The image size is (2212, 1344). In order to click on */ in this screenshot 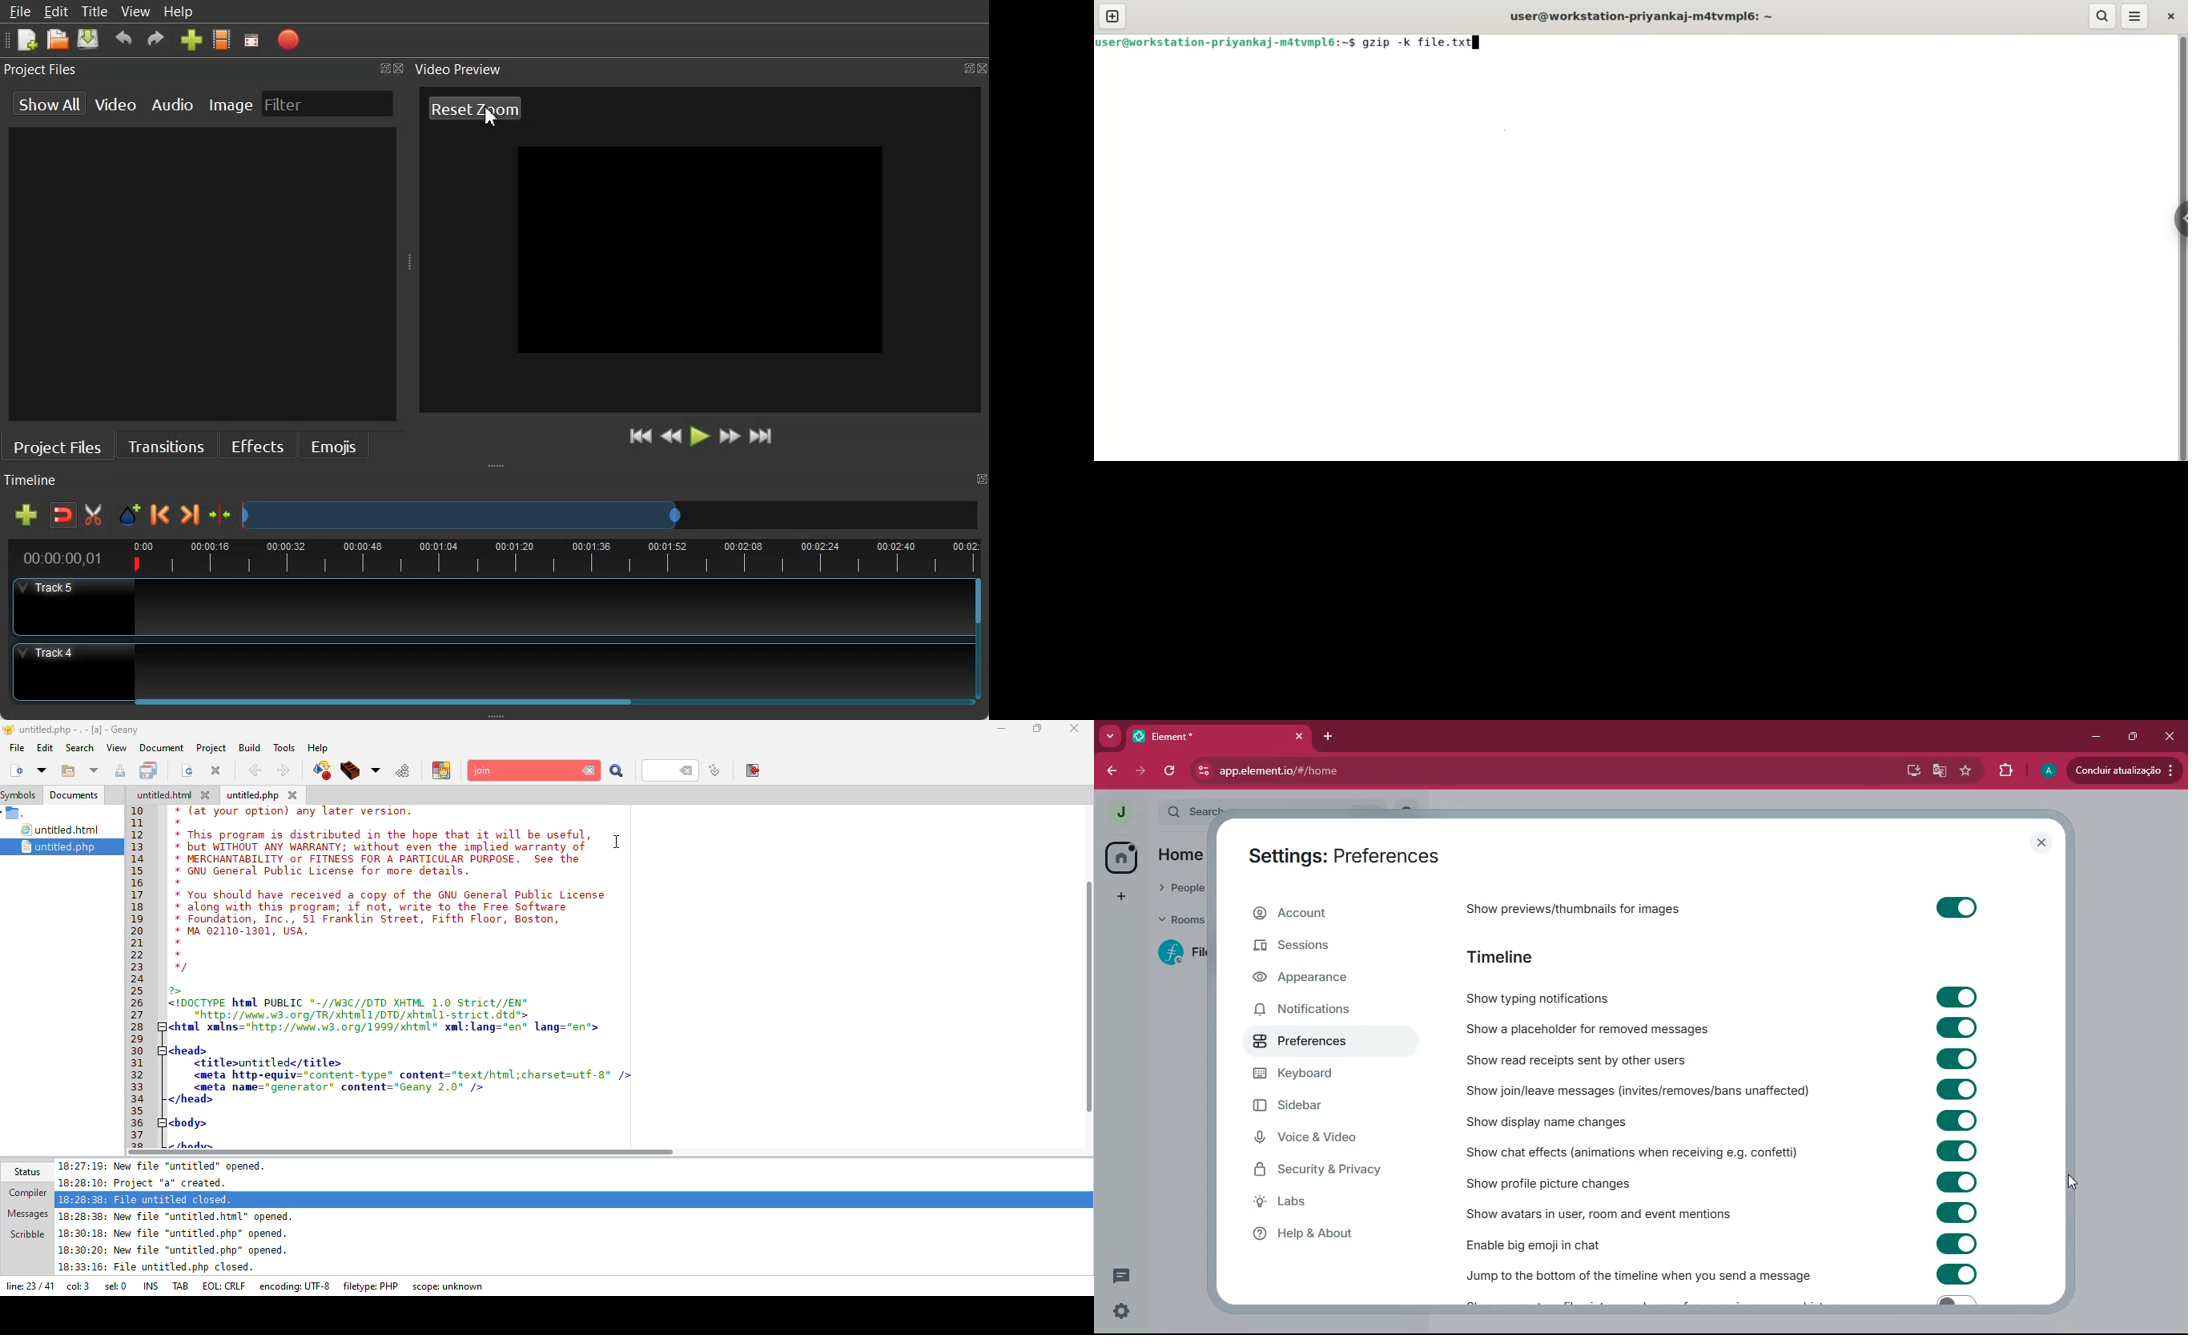, I will do `click(181, 968)`.